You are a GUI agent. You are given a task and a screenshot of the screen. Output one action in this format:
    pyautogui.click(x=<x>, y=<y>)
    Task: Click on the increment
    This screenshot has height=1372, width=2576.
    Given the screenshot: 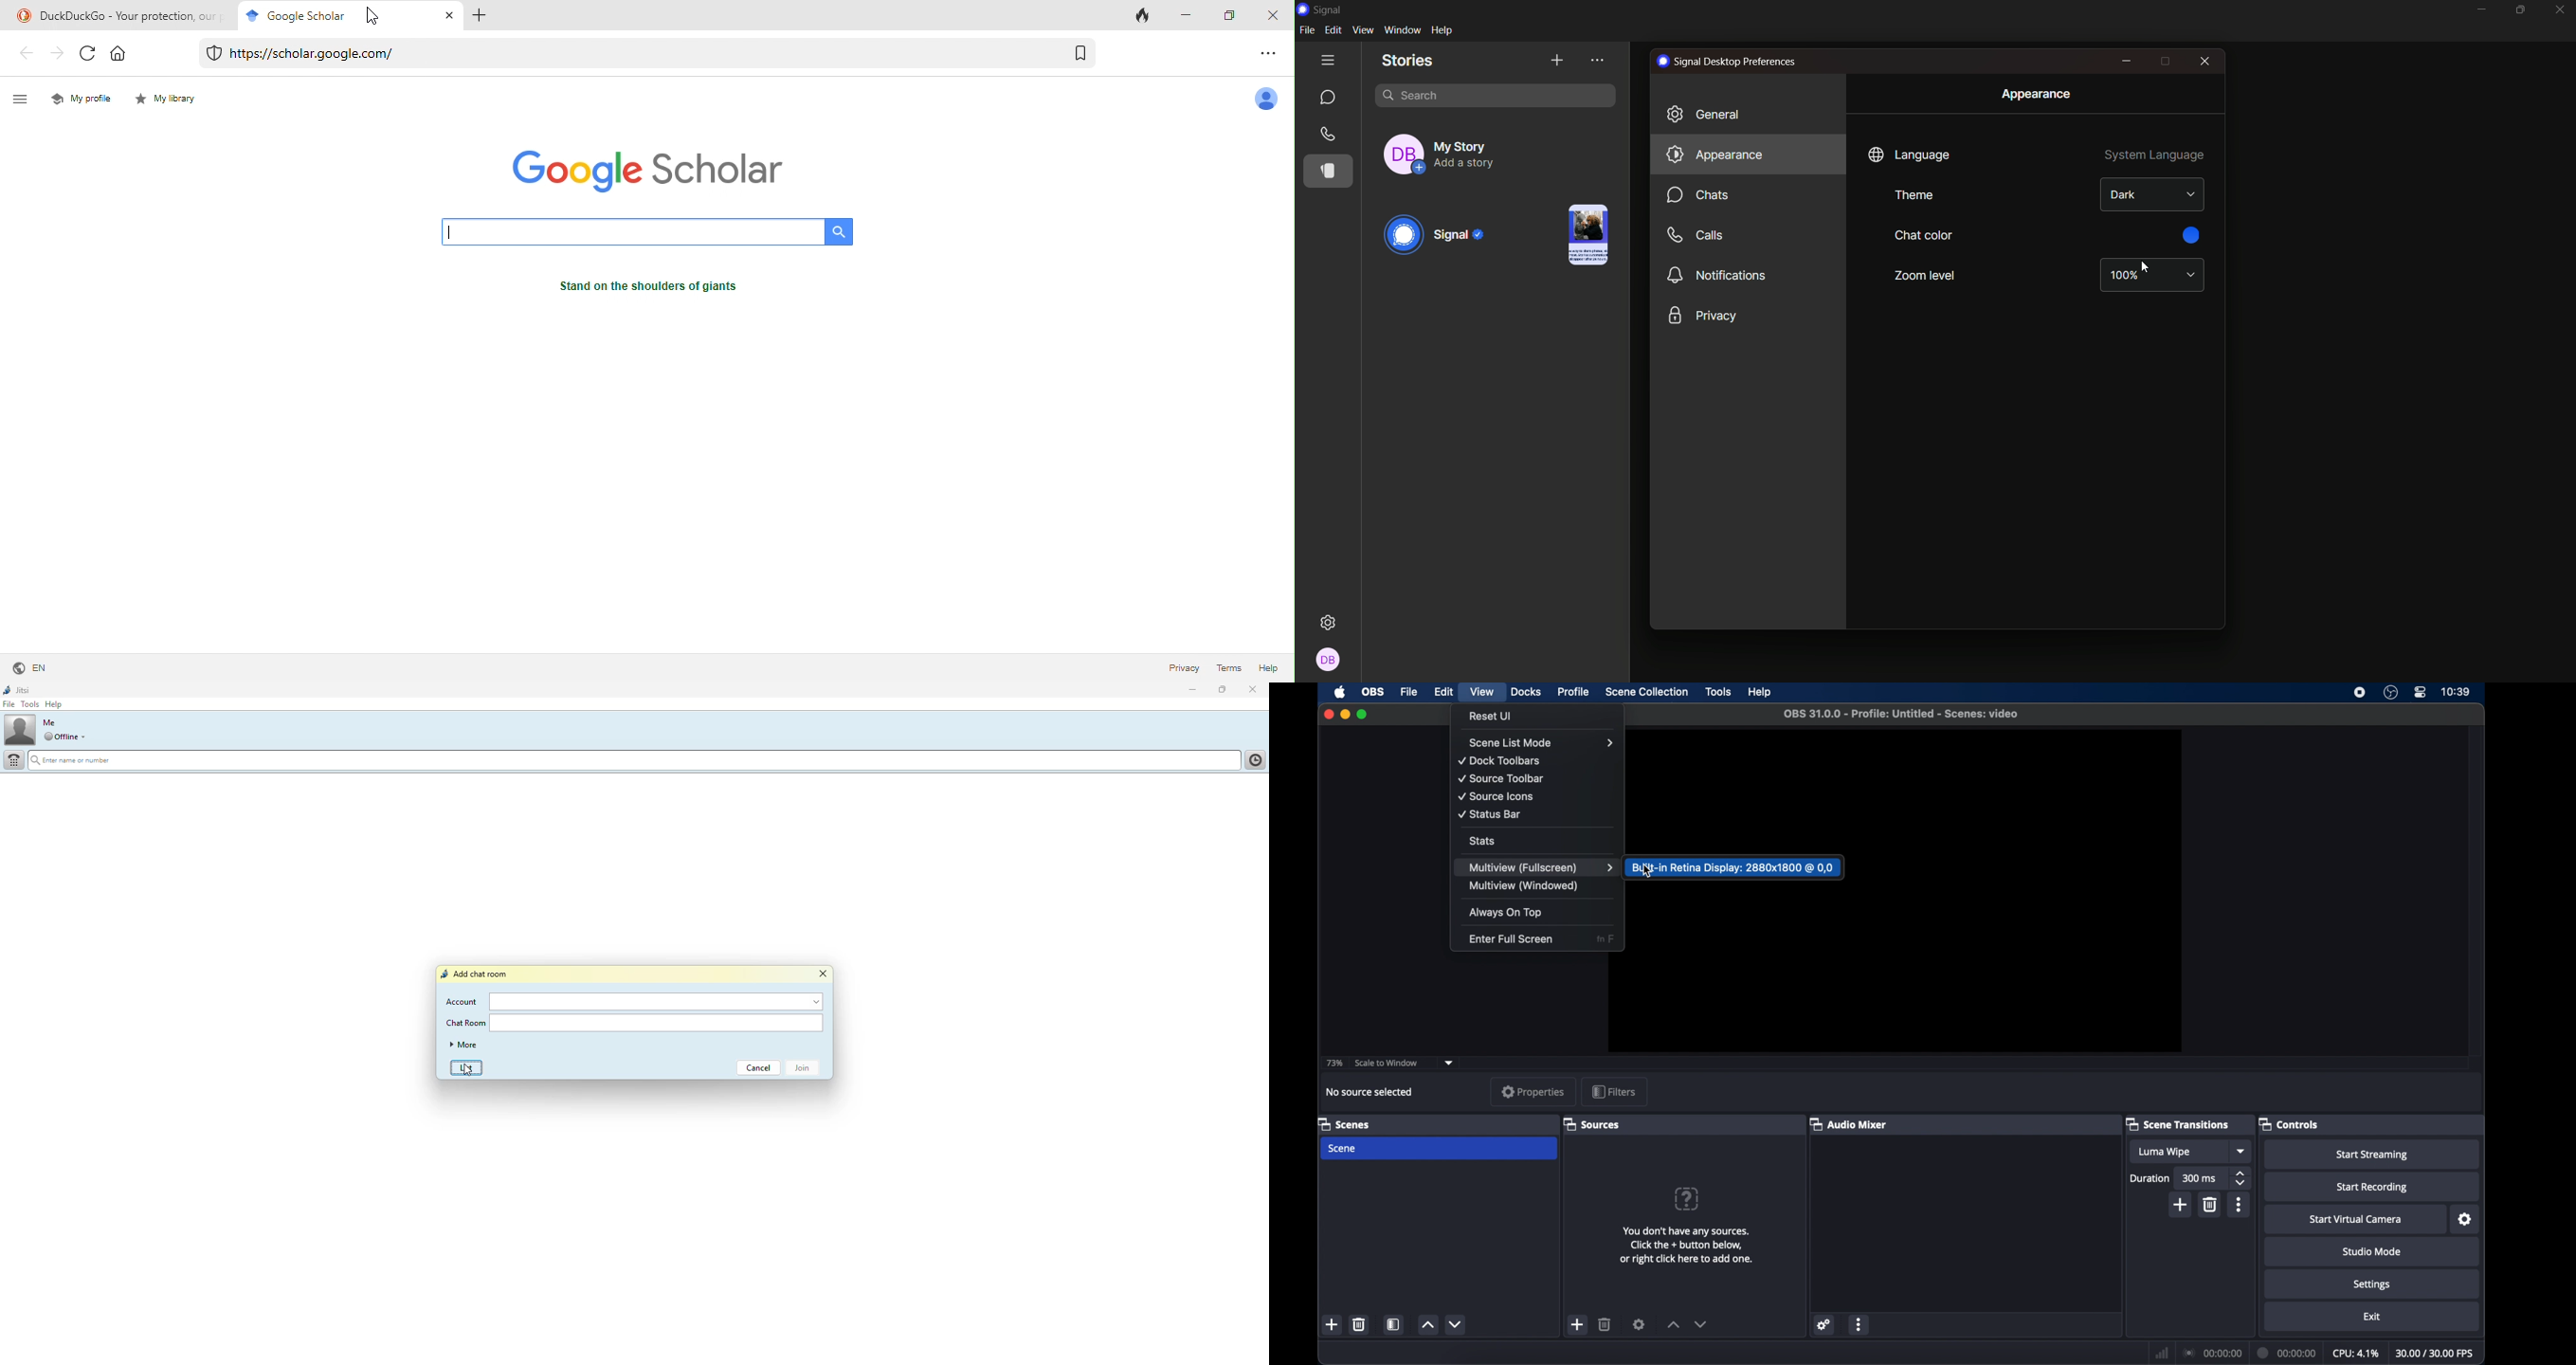 What is the action you would take?
    pyautogui.click(x=1674, y=1325)
    